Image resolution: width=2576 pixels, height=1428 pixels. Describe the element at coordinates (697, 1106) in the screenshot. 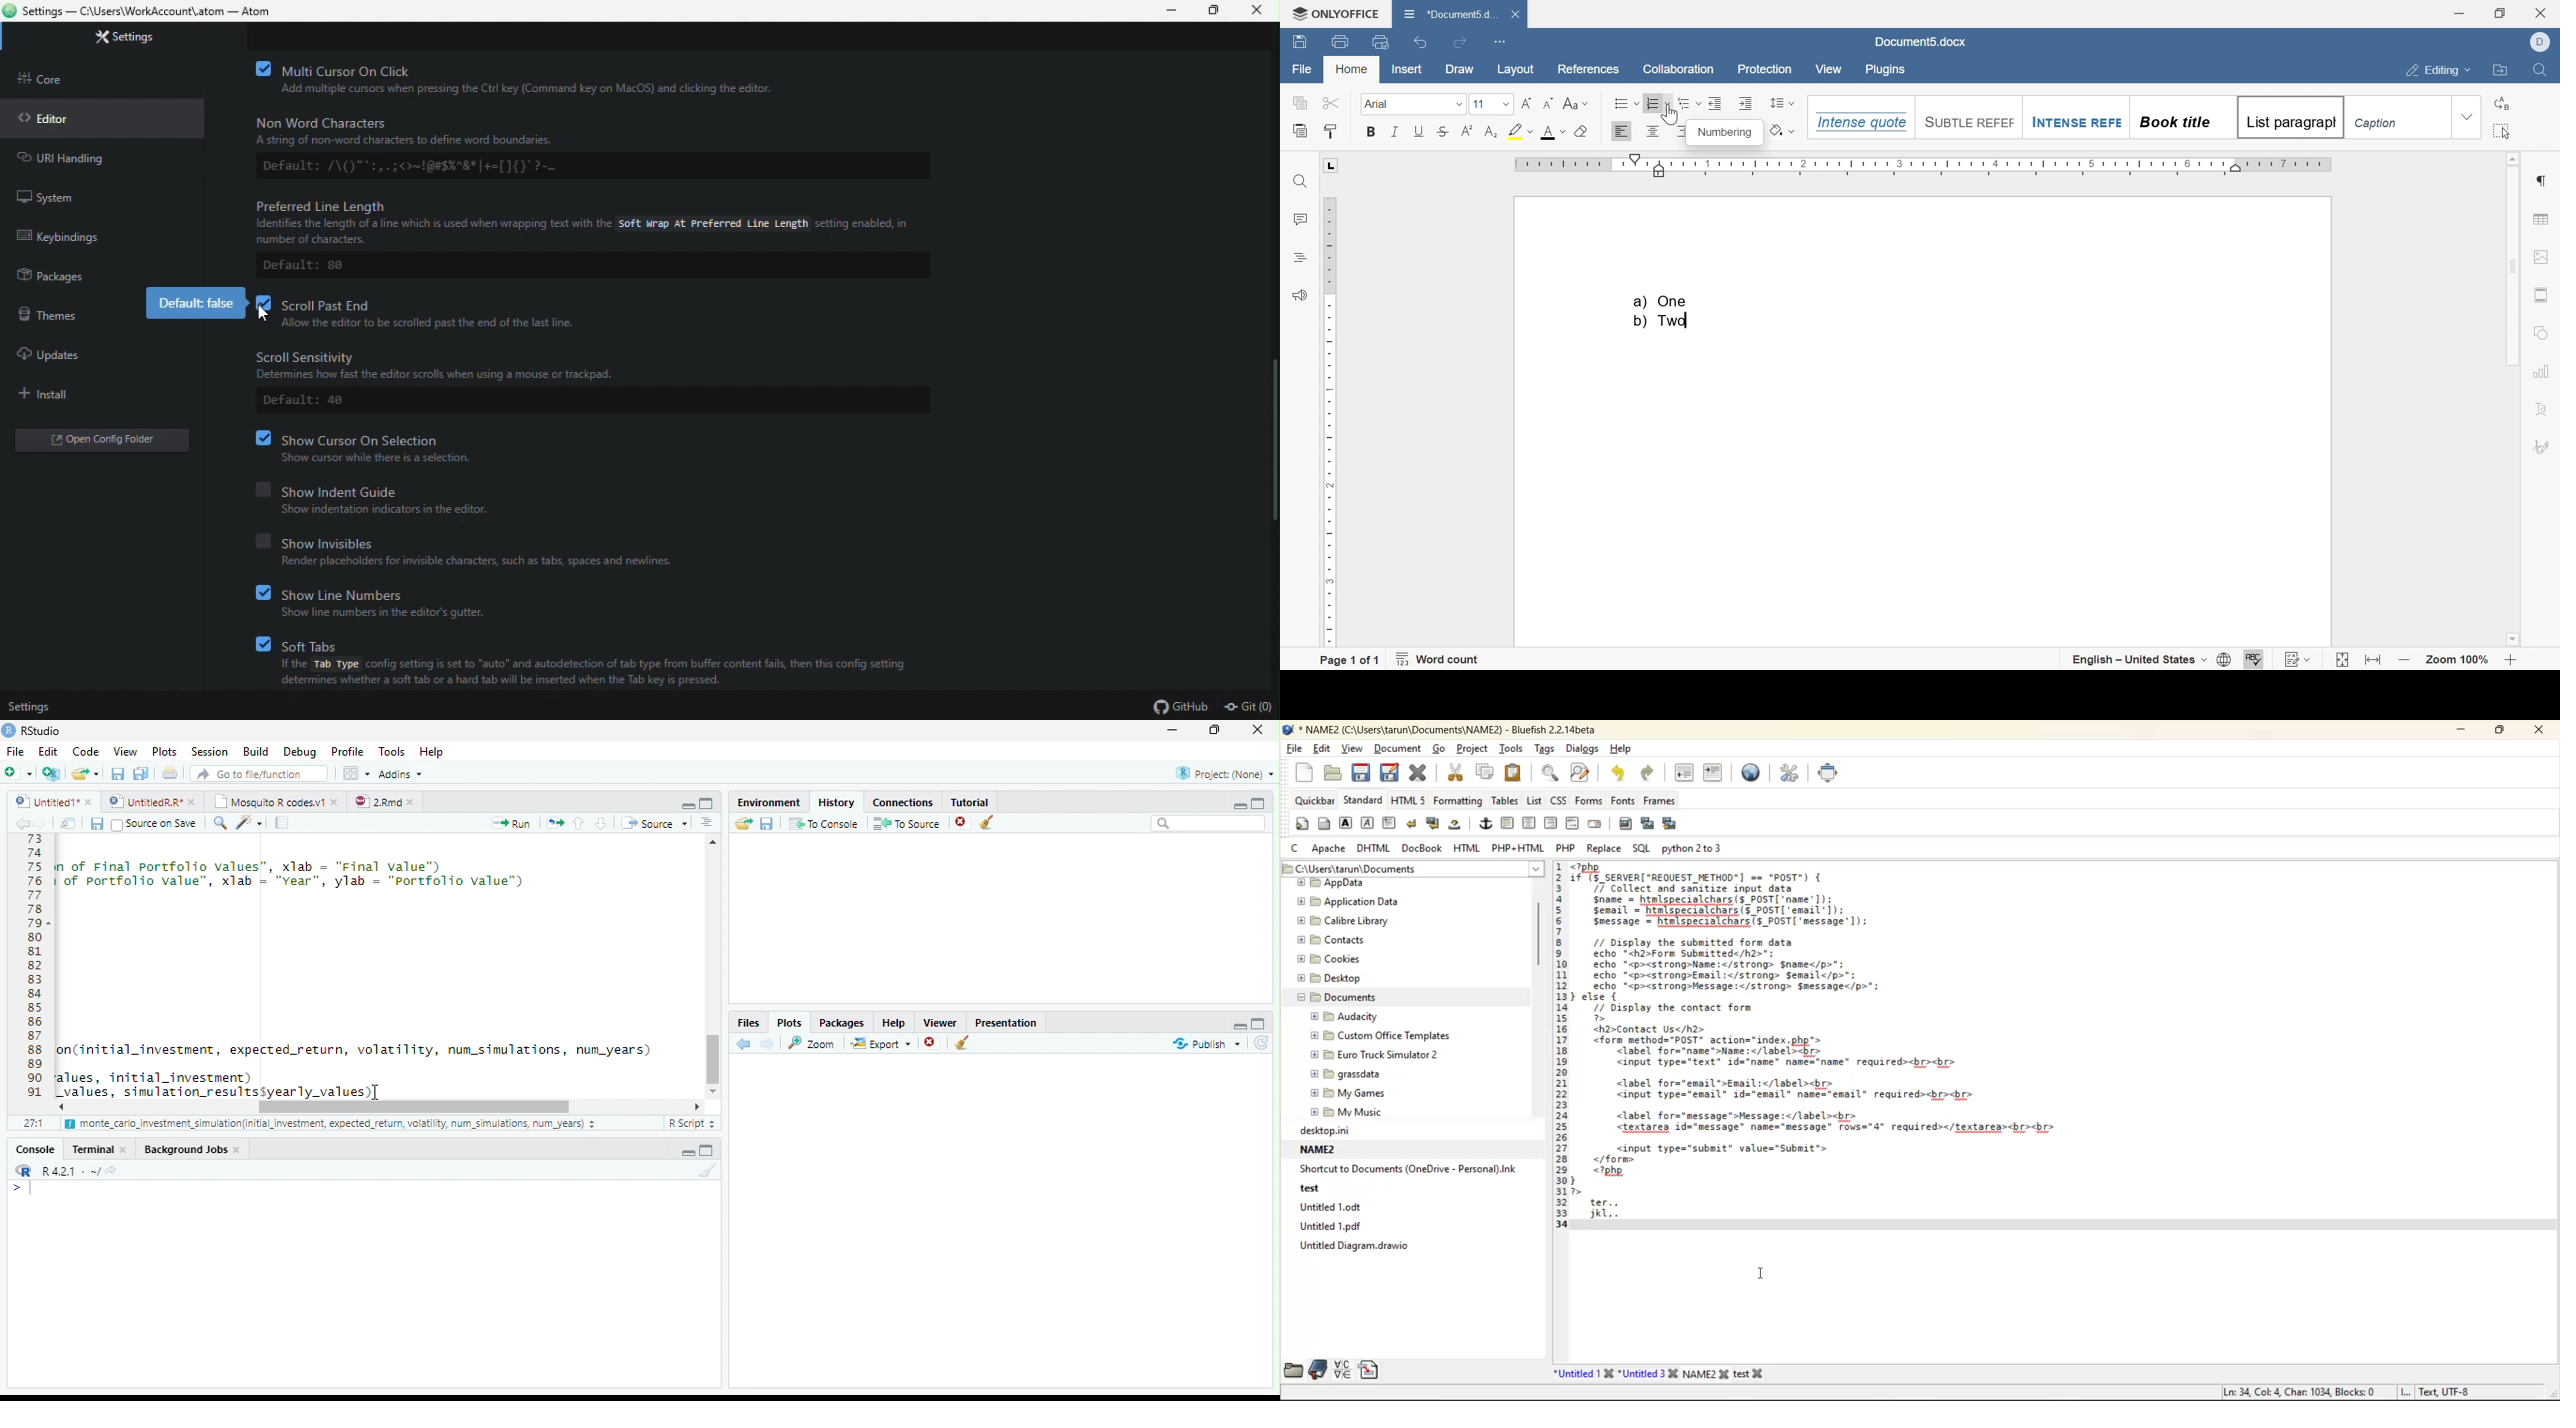

I see `Scroll Right` at that location.